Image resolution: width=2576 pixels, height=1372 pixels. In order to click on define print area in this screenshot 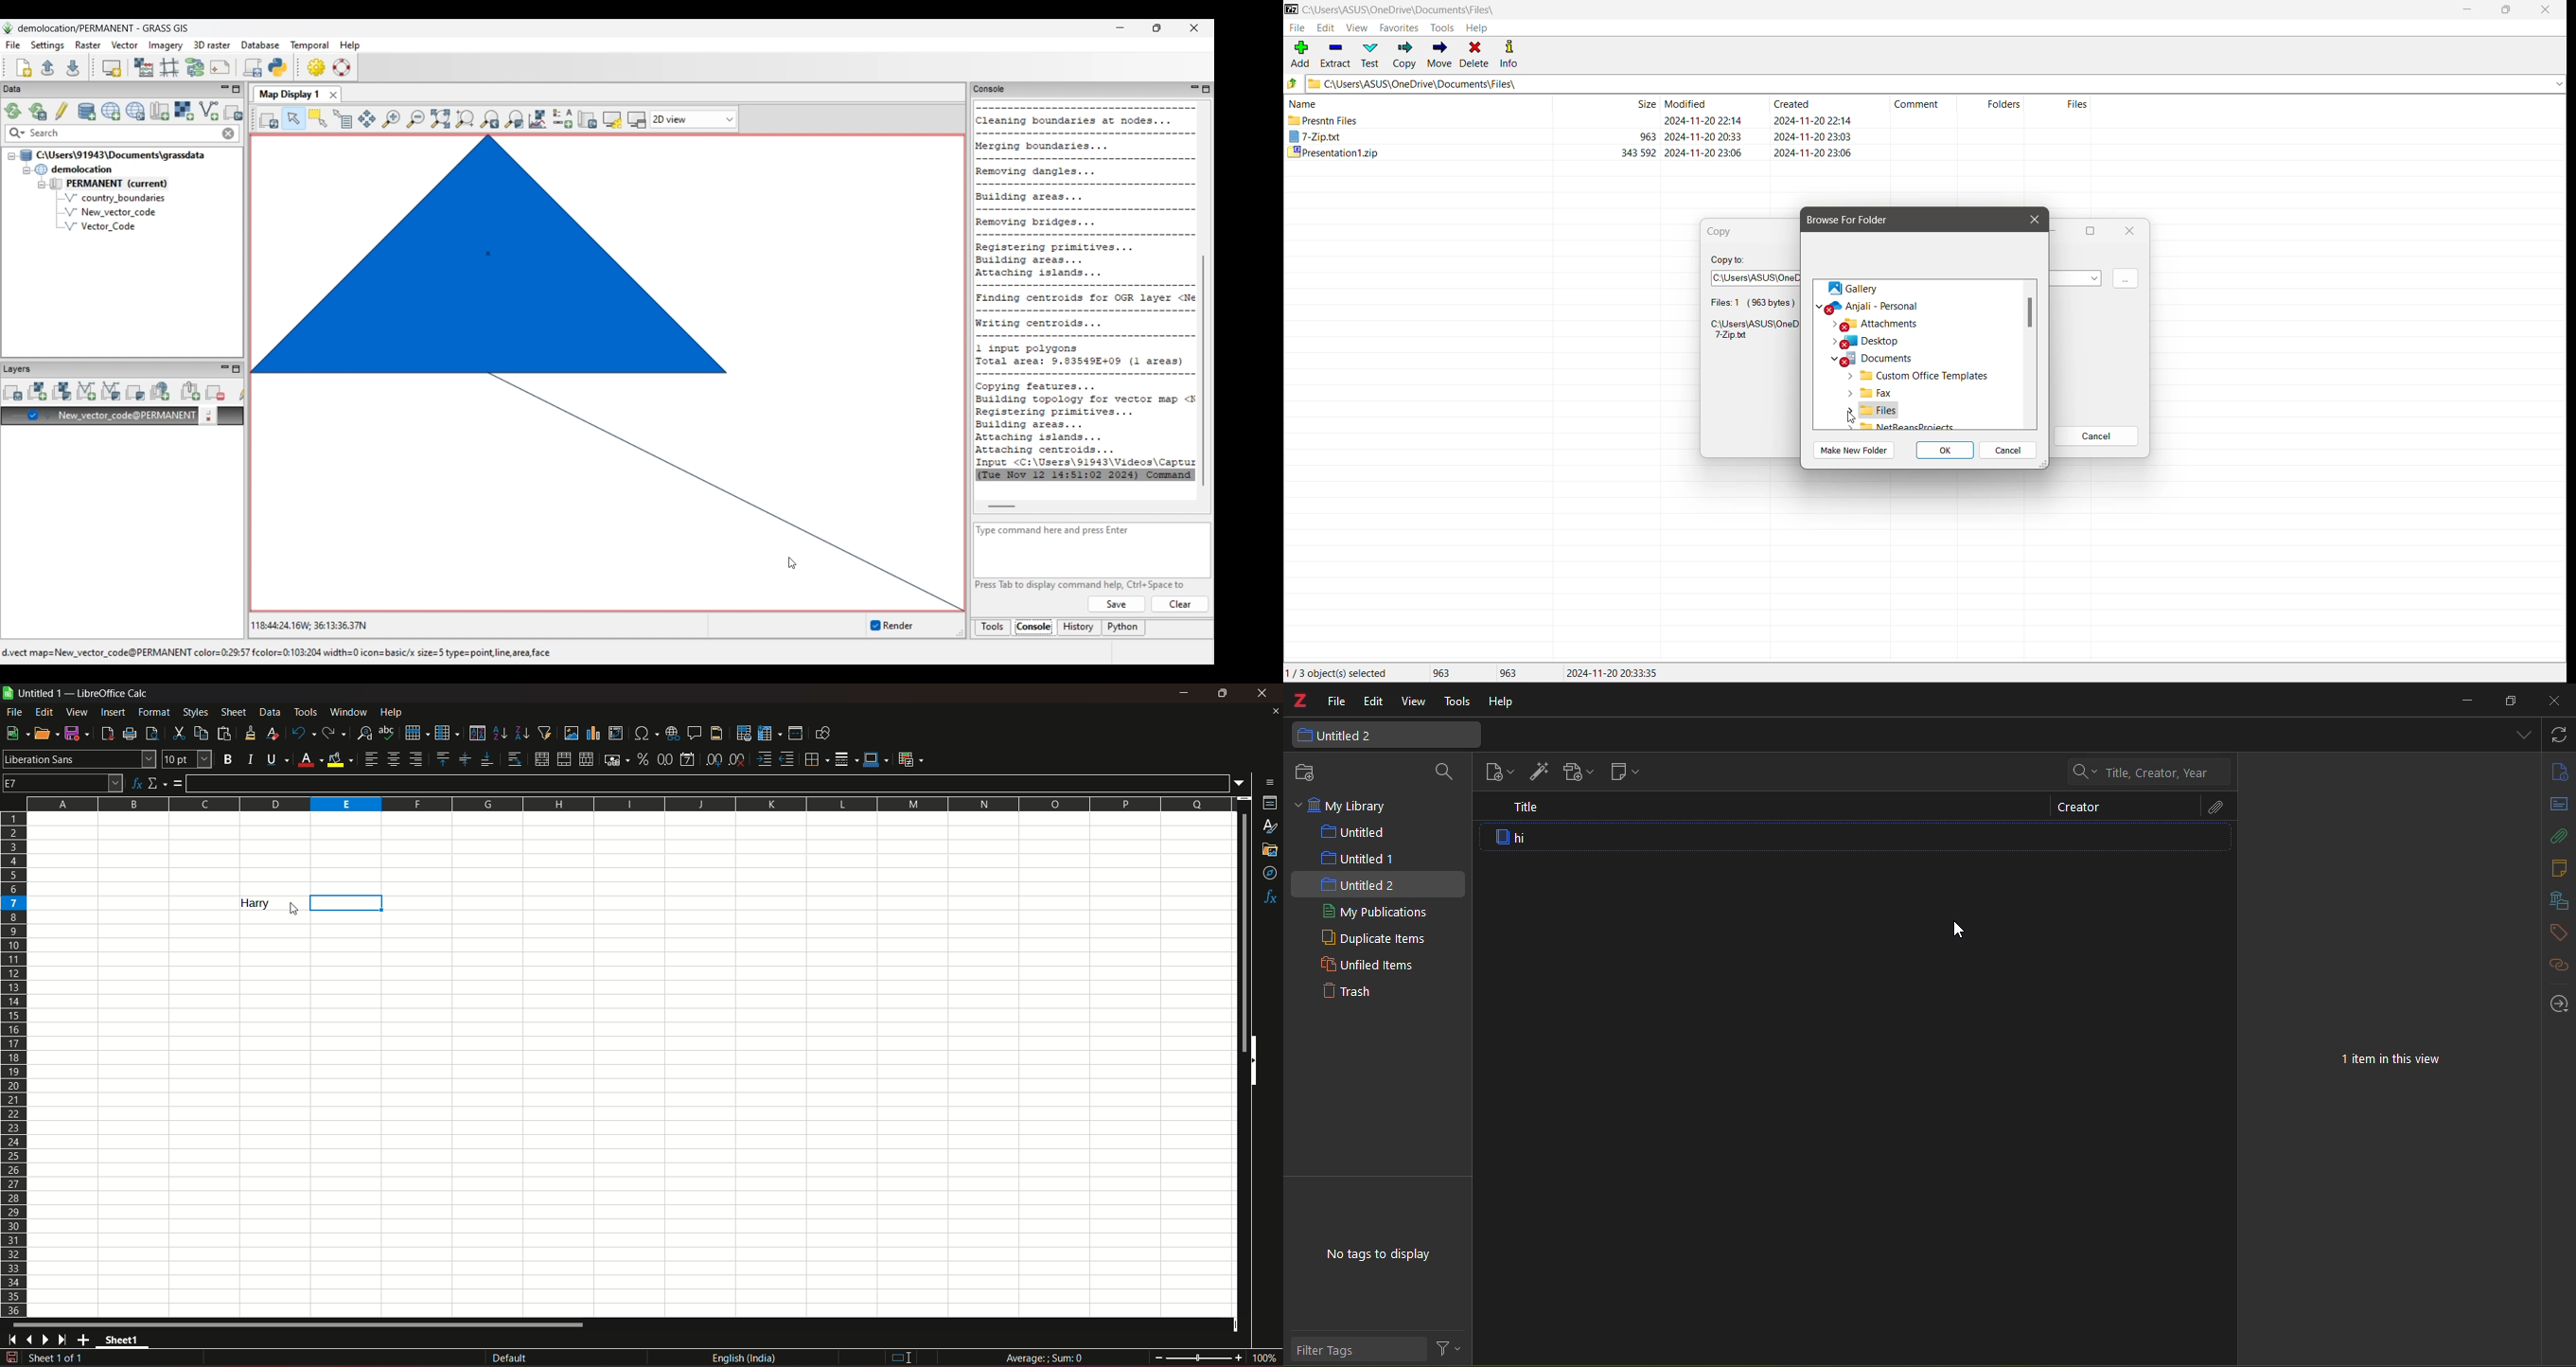, I will do `click(743, 734)`.